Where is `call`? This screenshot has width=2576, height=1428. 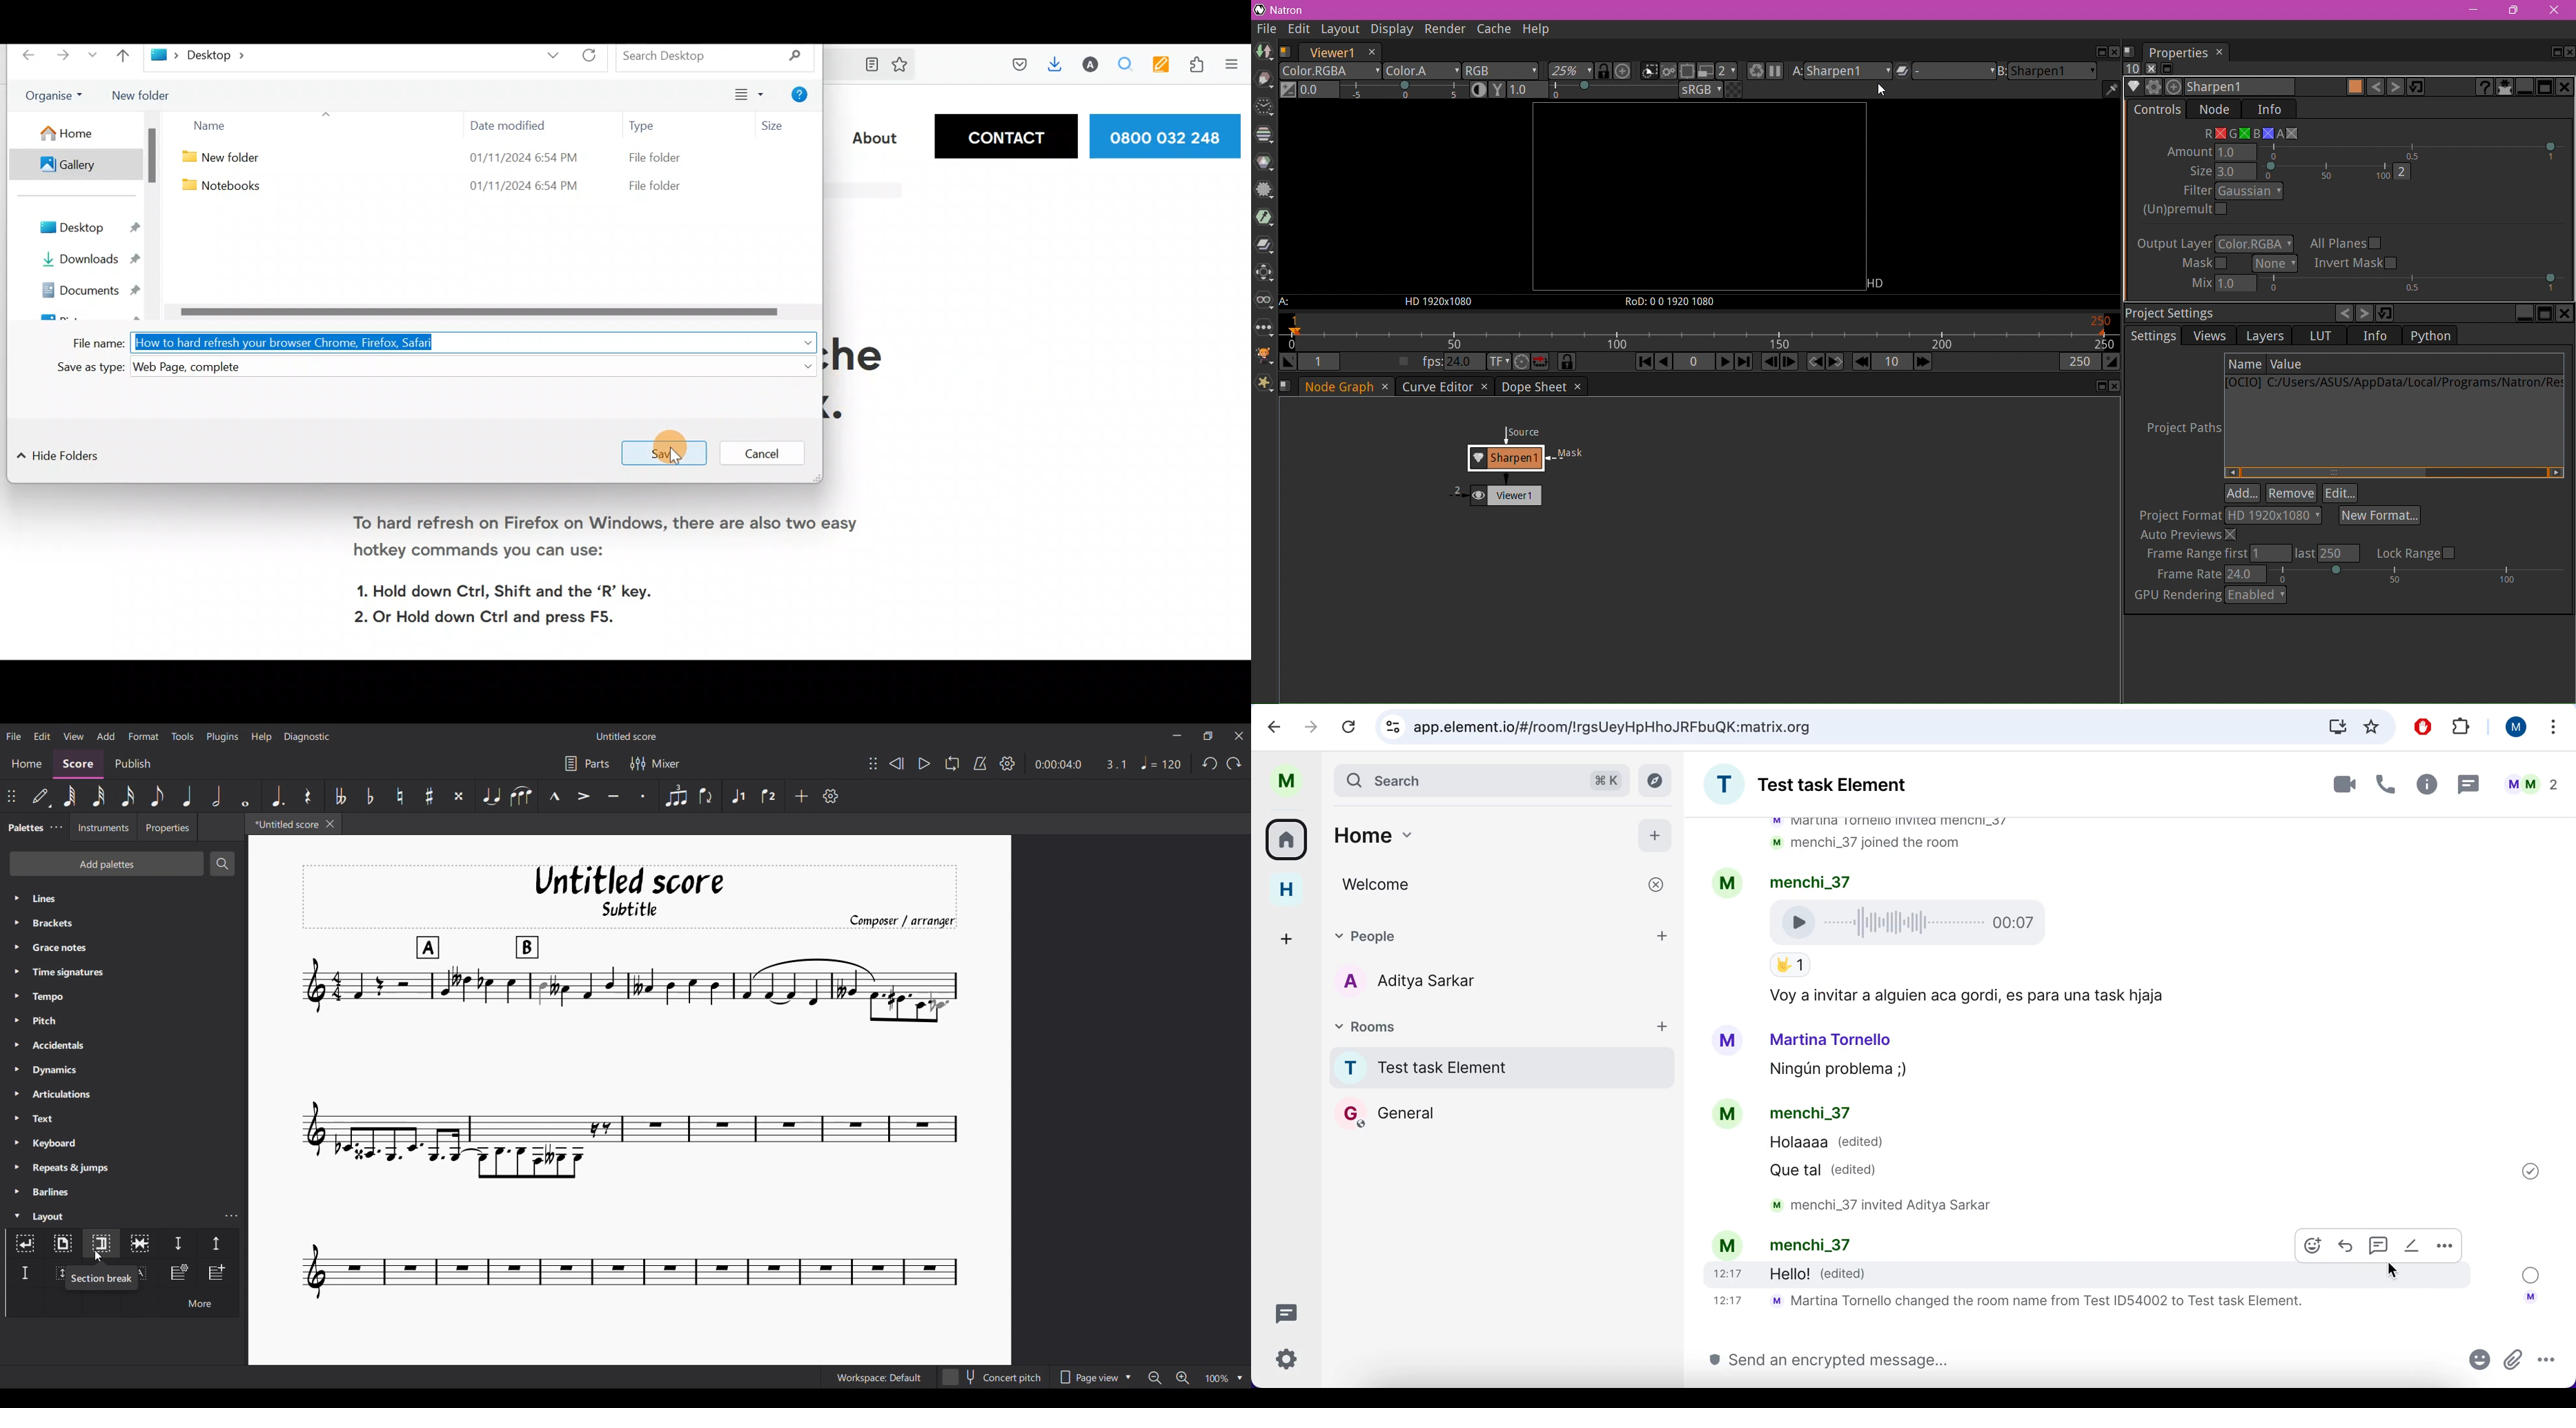 call is located at coordinates (2387, 786).